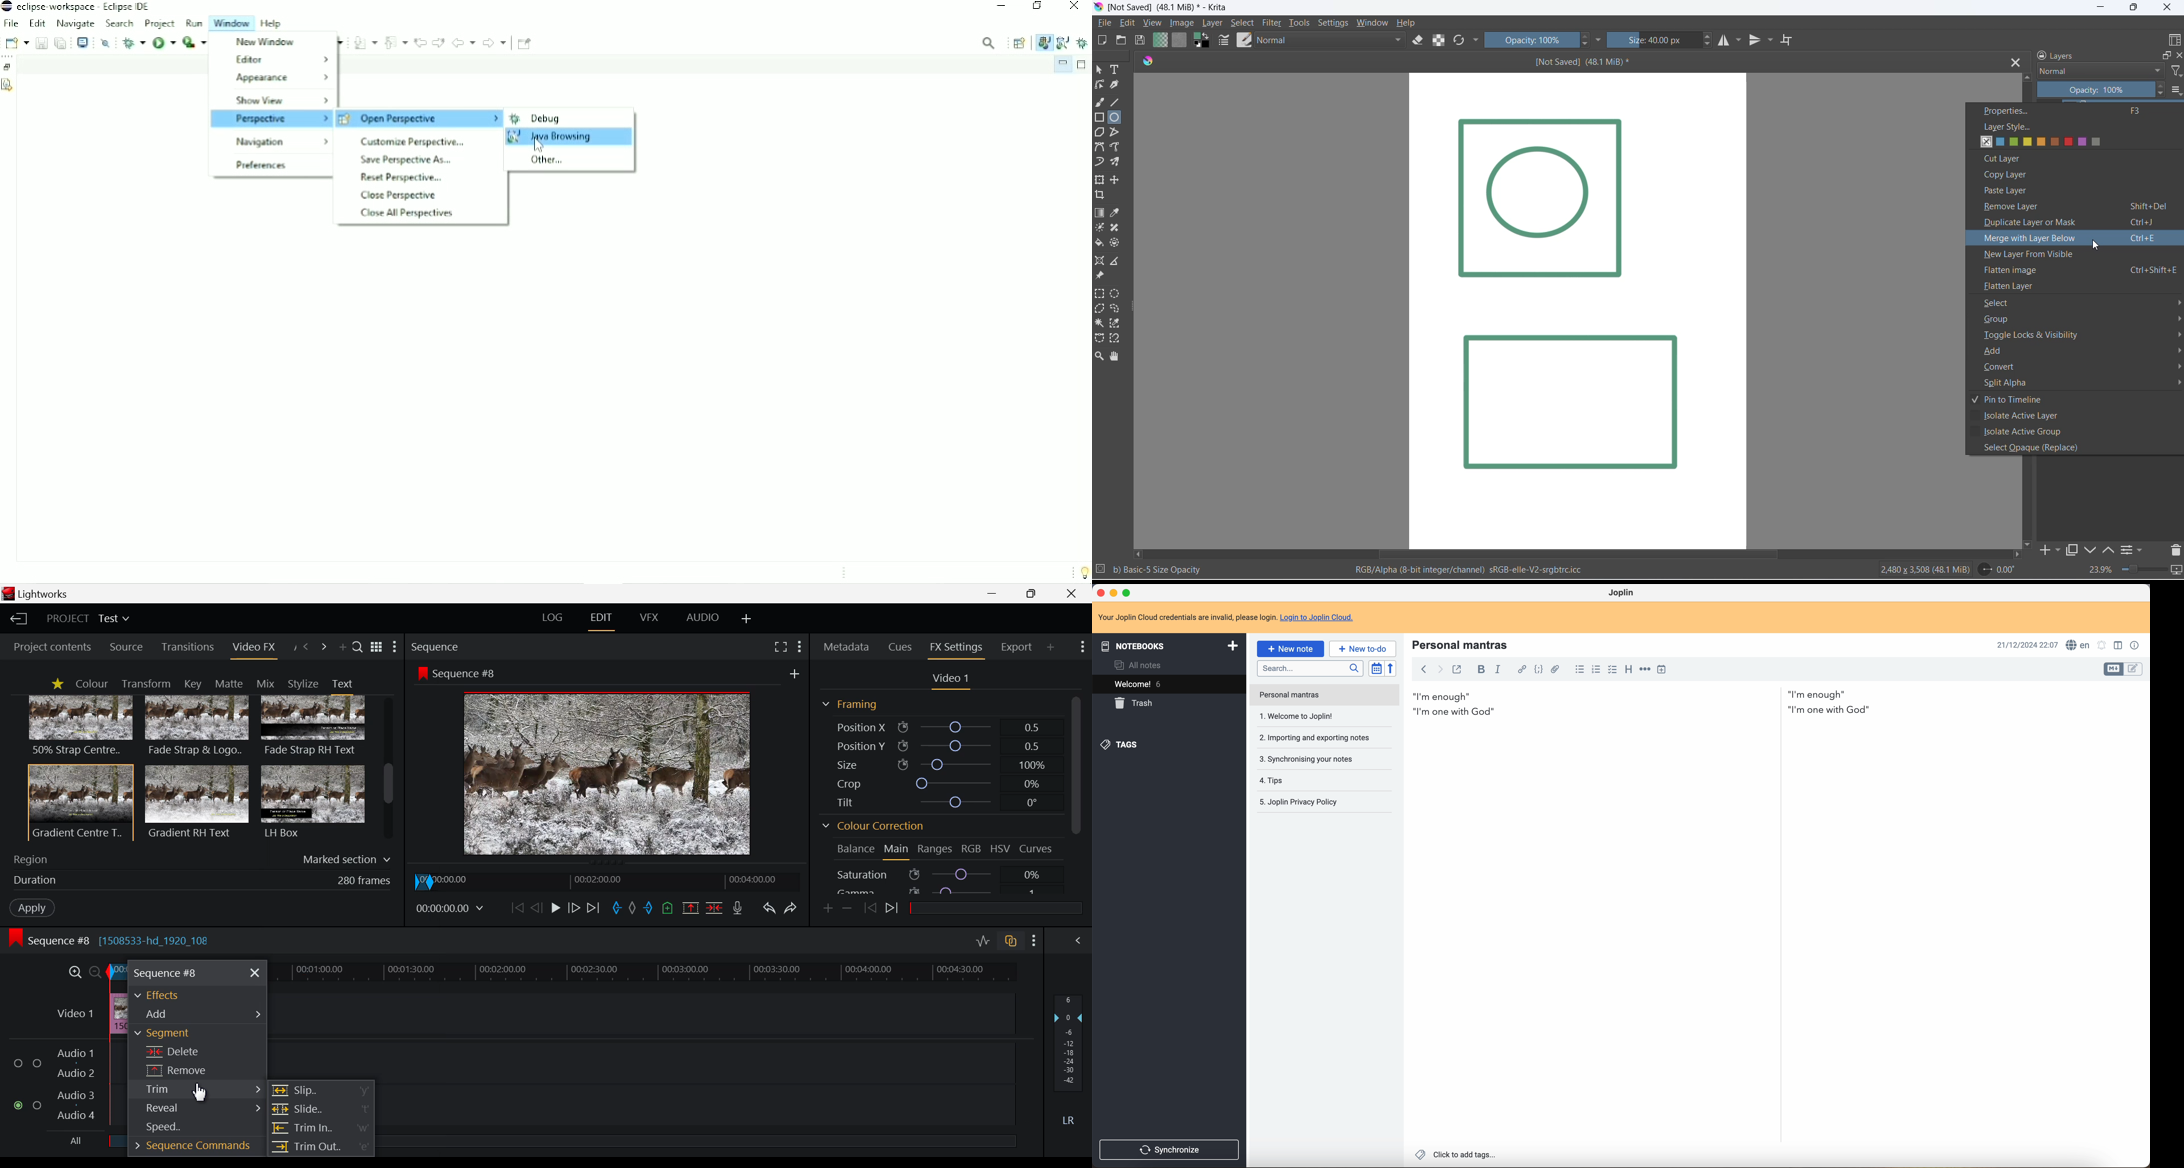 Image resolution: width=2184 pixels, height=1176 pixels. Describe the element at coordinates (2108, 551) in the screenshot. I see `move up` at that location.